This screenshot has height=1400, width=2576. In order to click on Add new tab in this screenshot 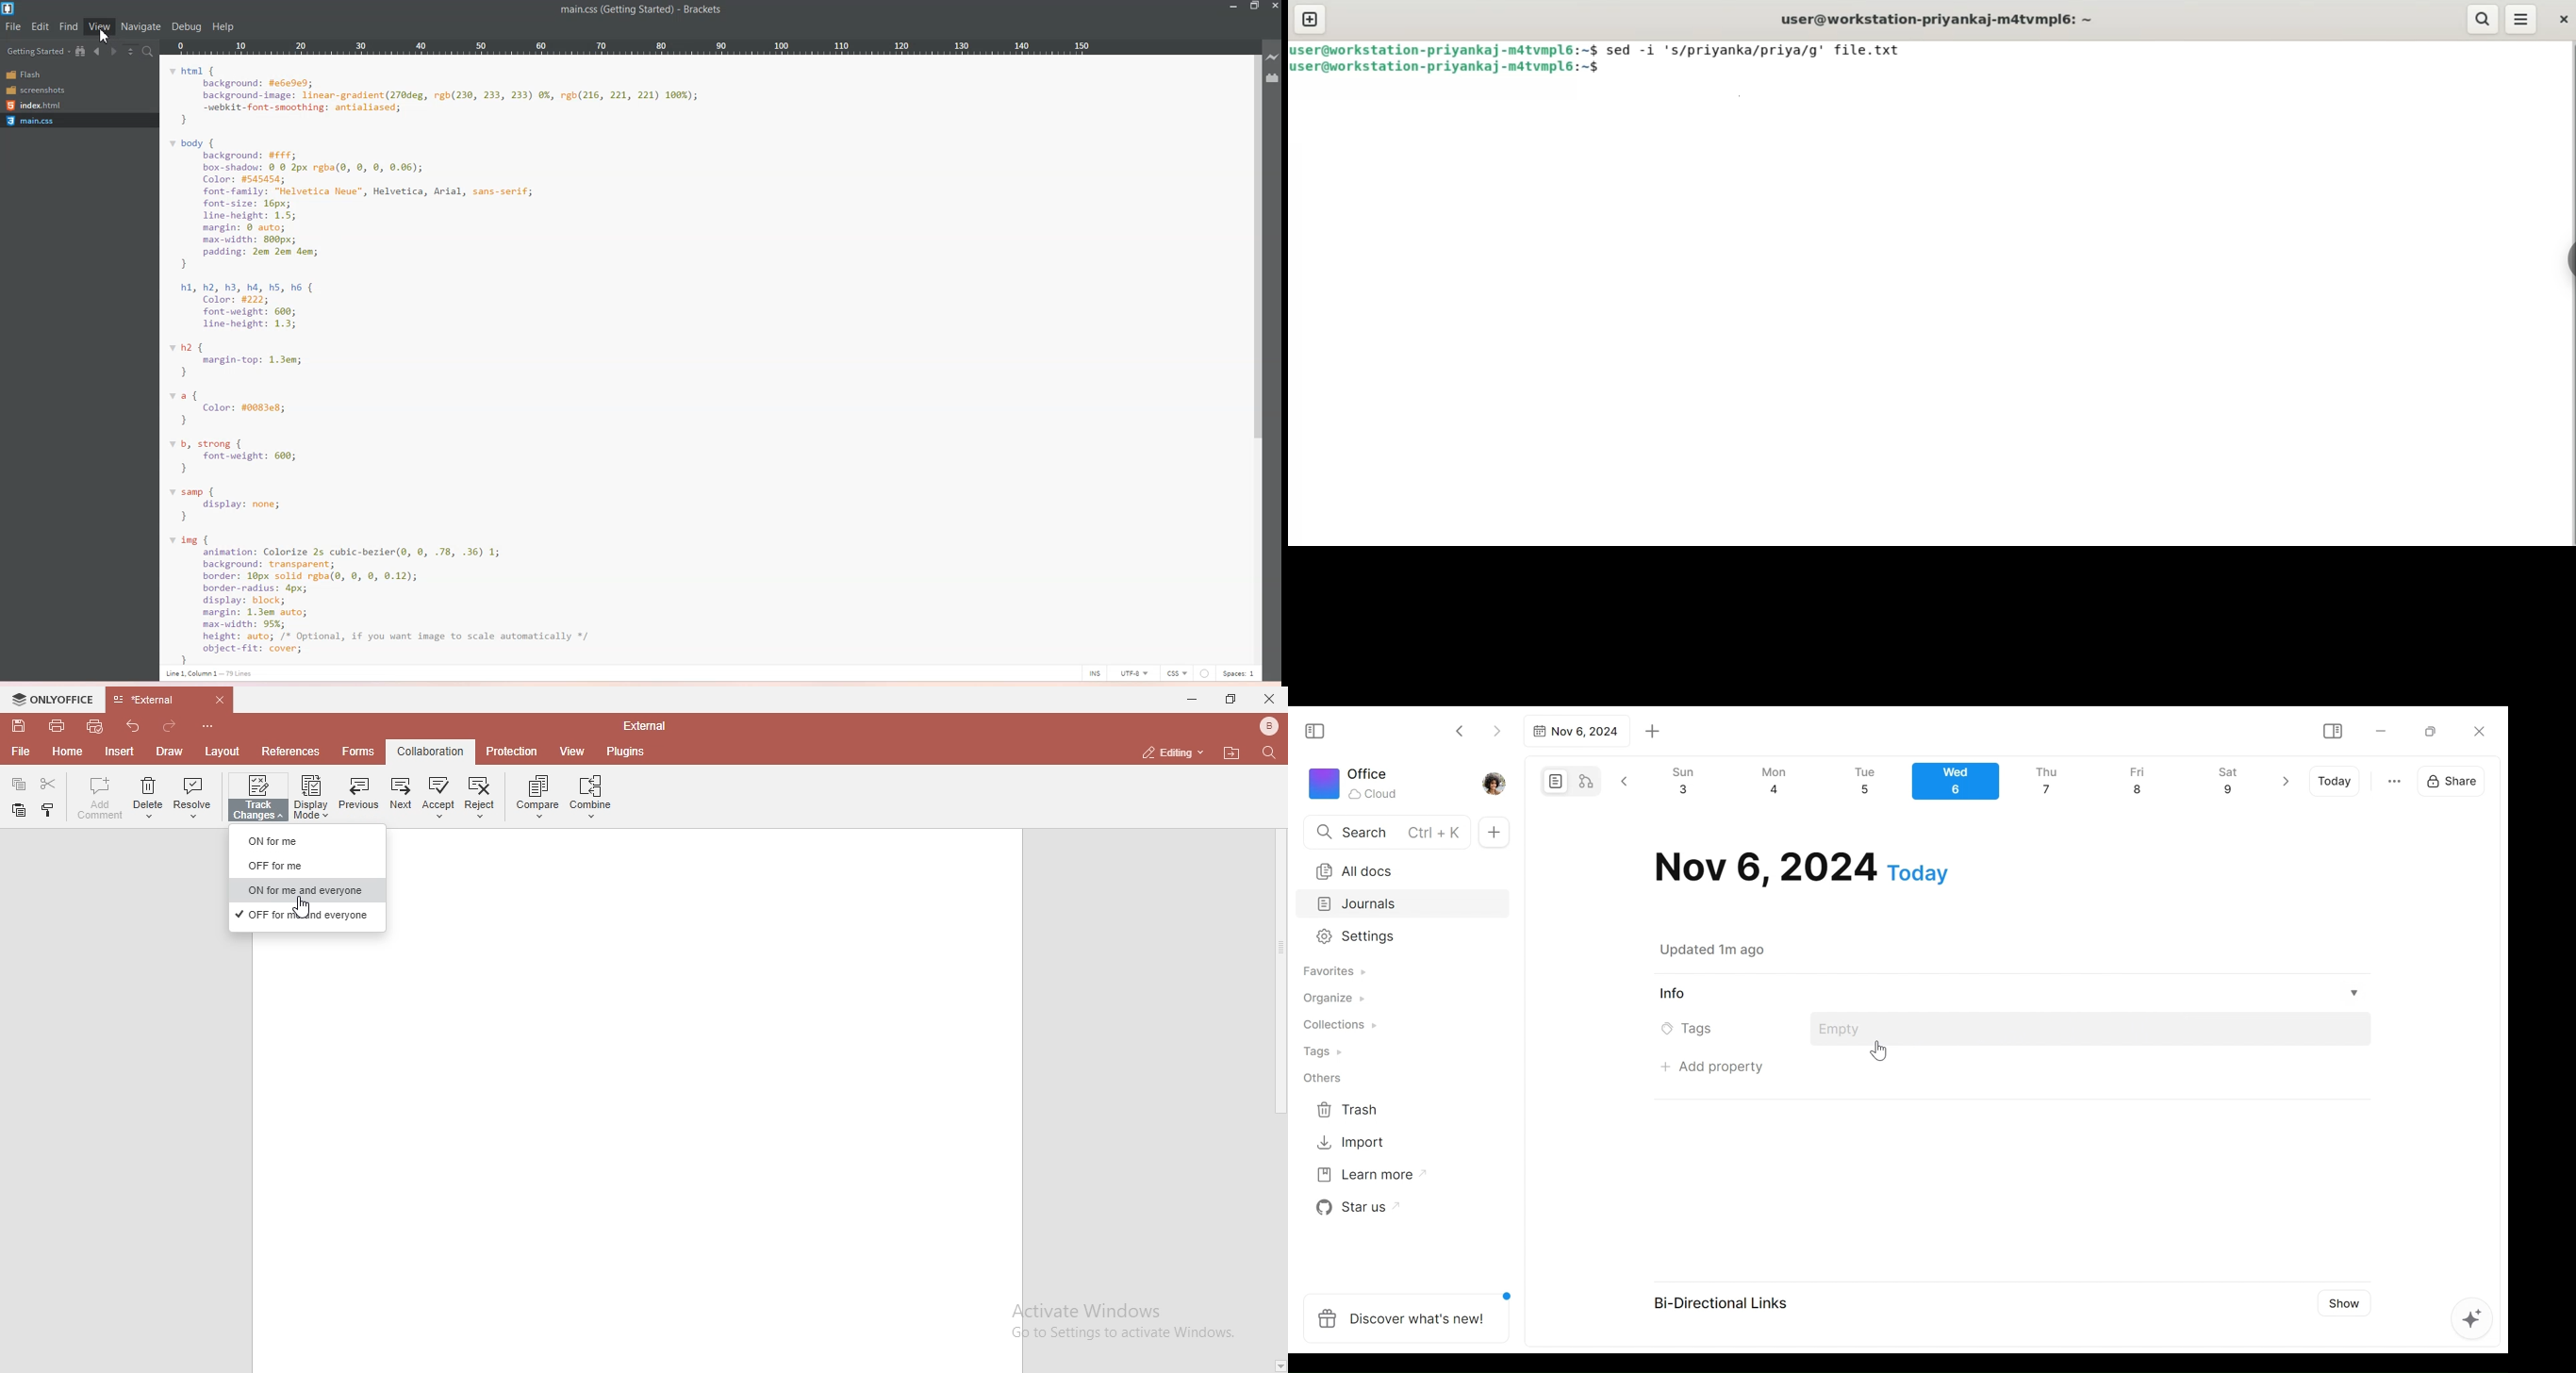, I will do `click(1653, 732)`.